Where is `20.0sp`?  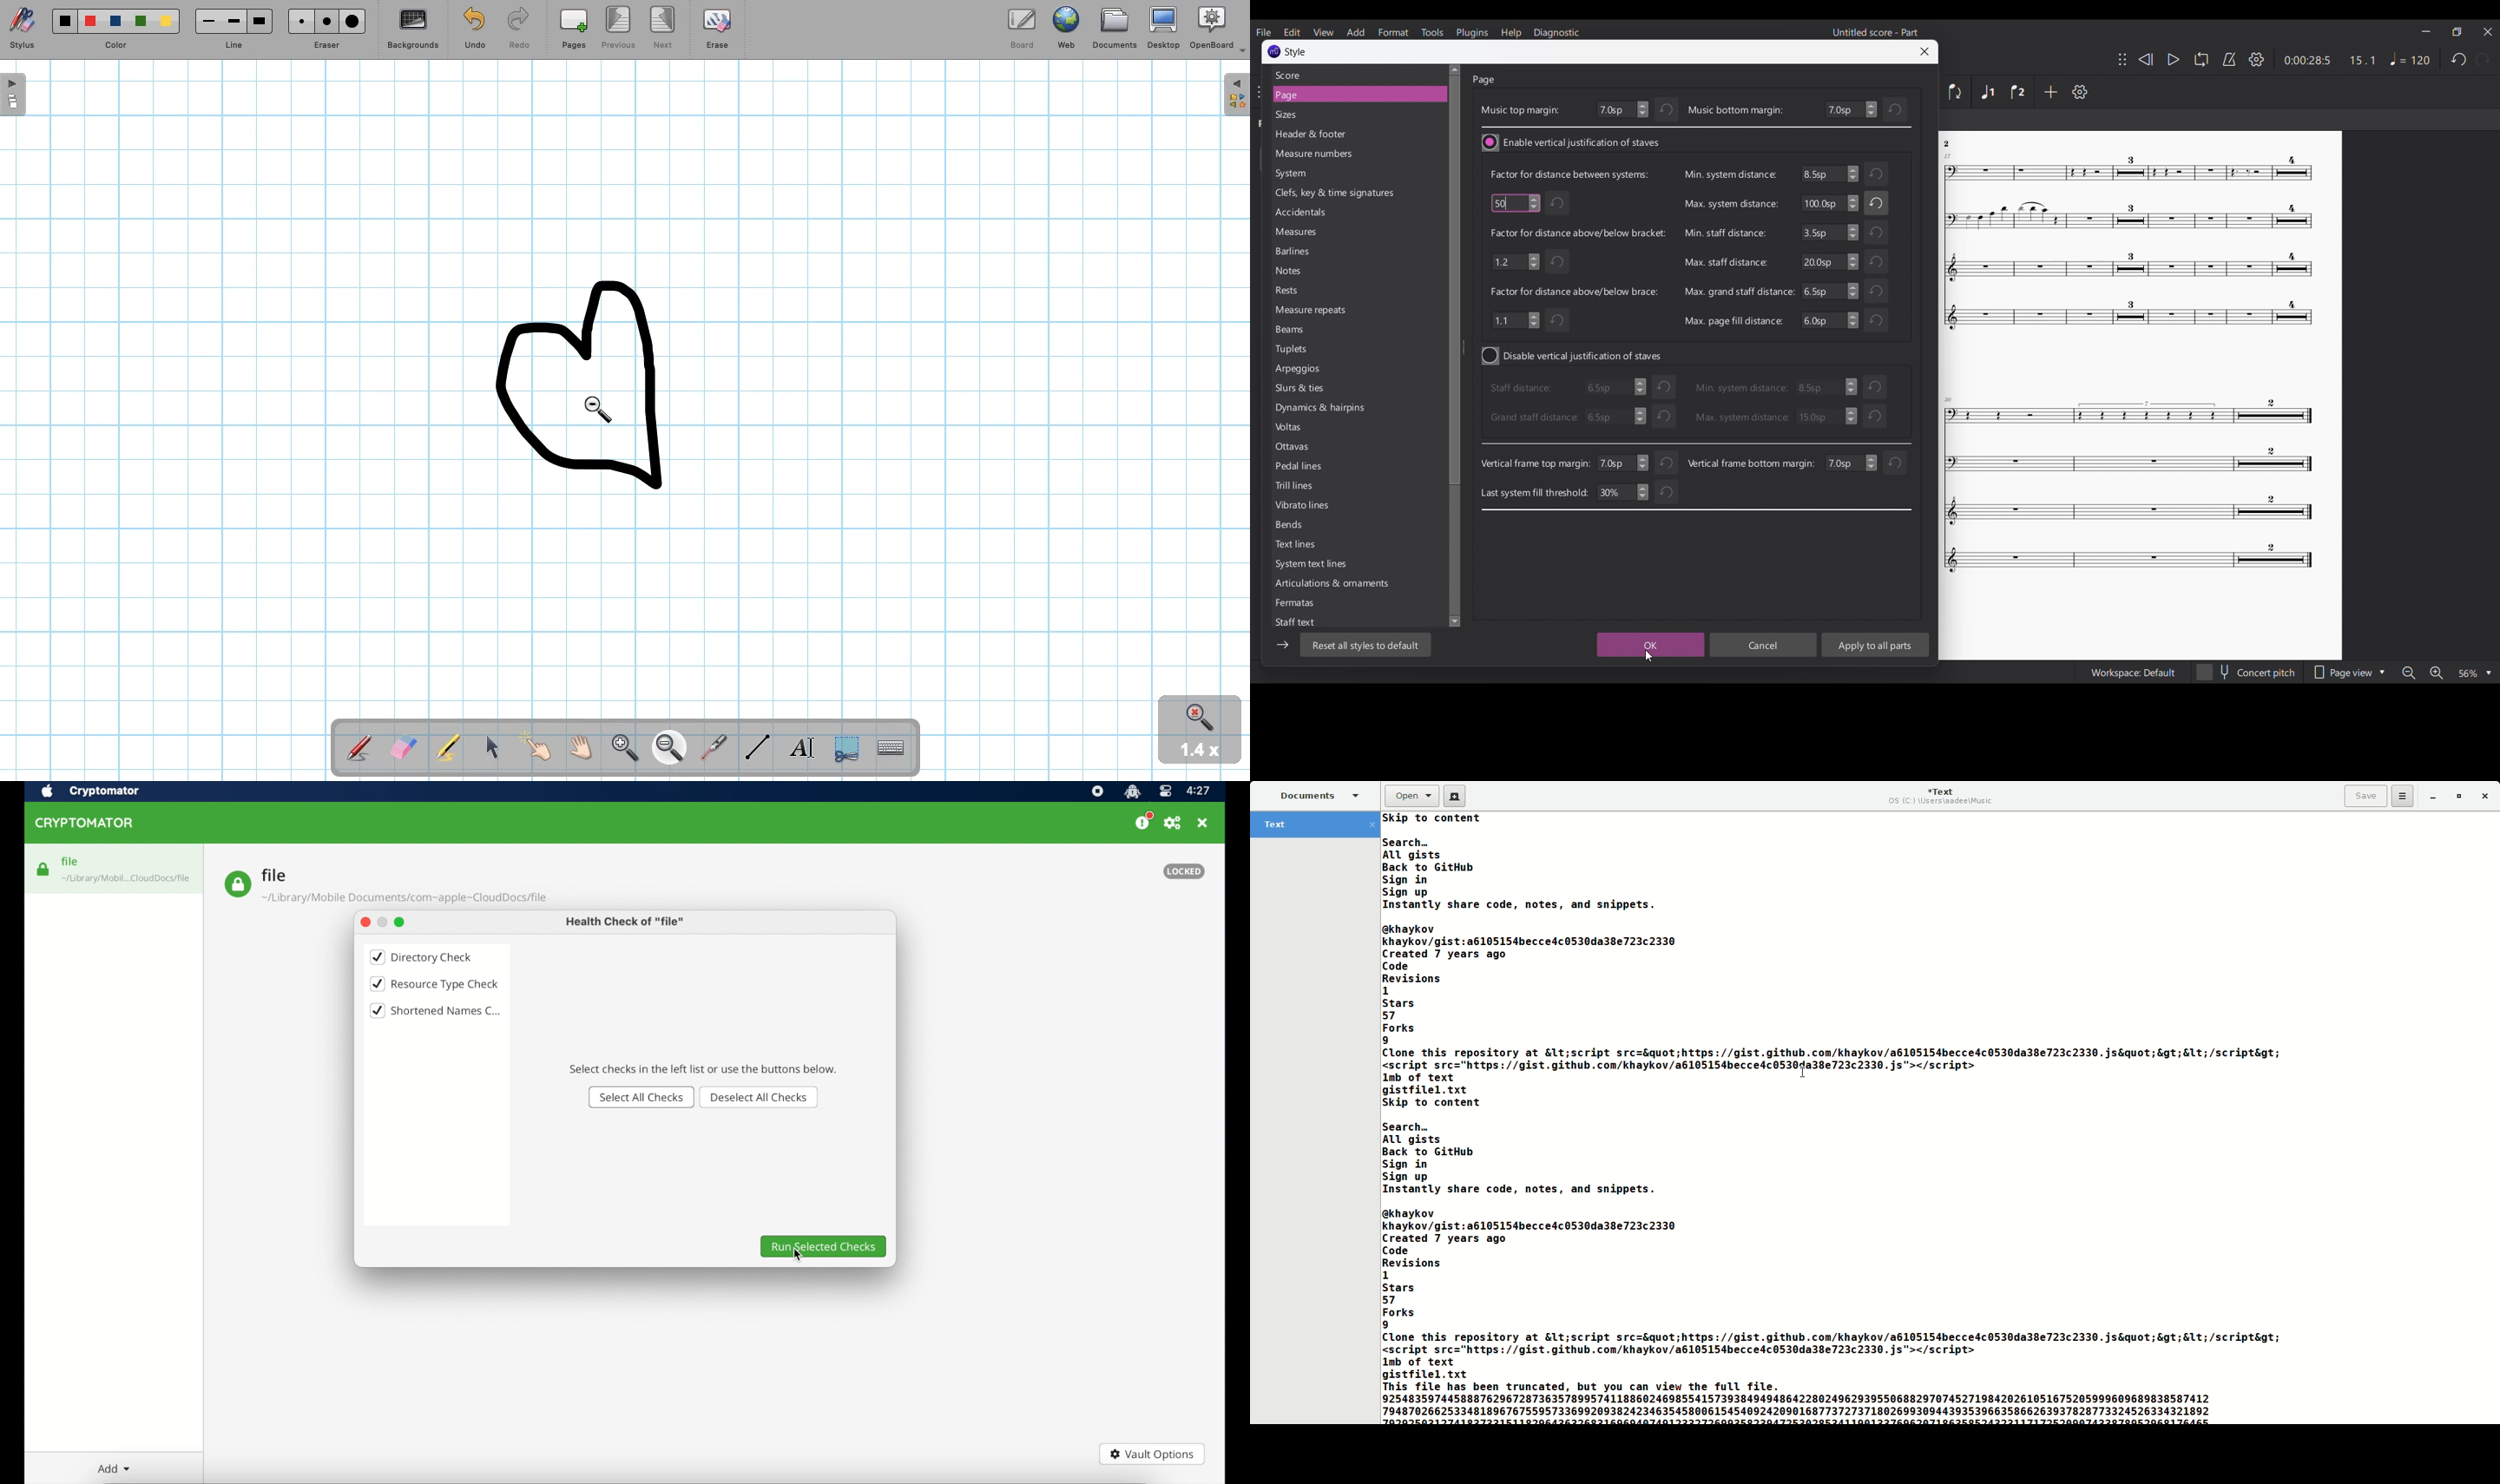
20.0sp is located at coordinates (1829, 262).